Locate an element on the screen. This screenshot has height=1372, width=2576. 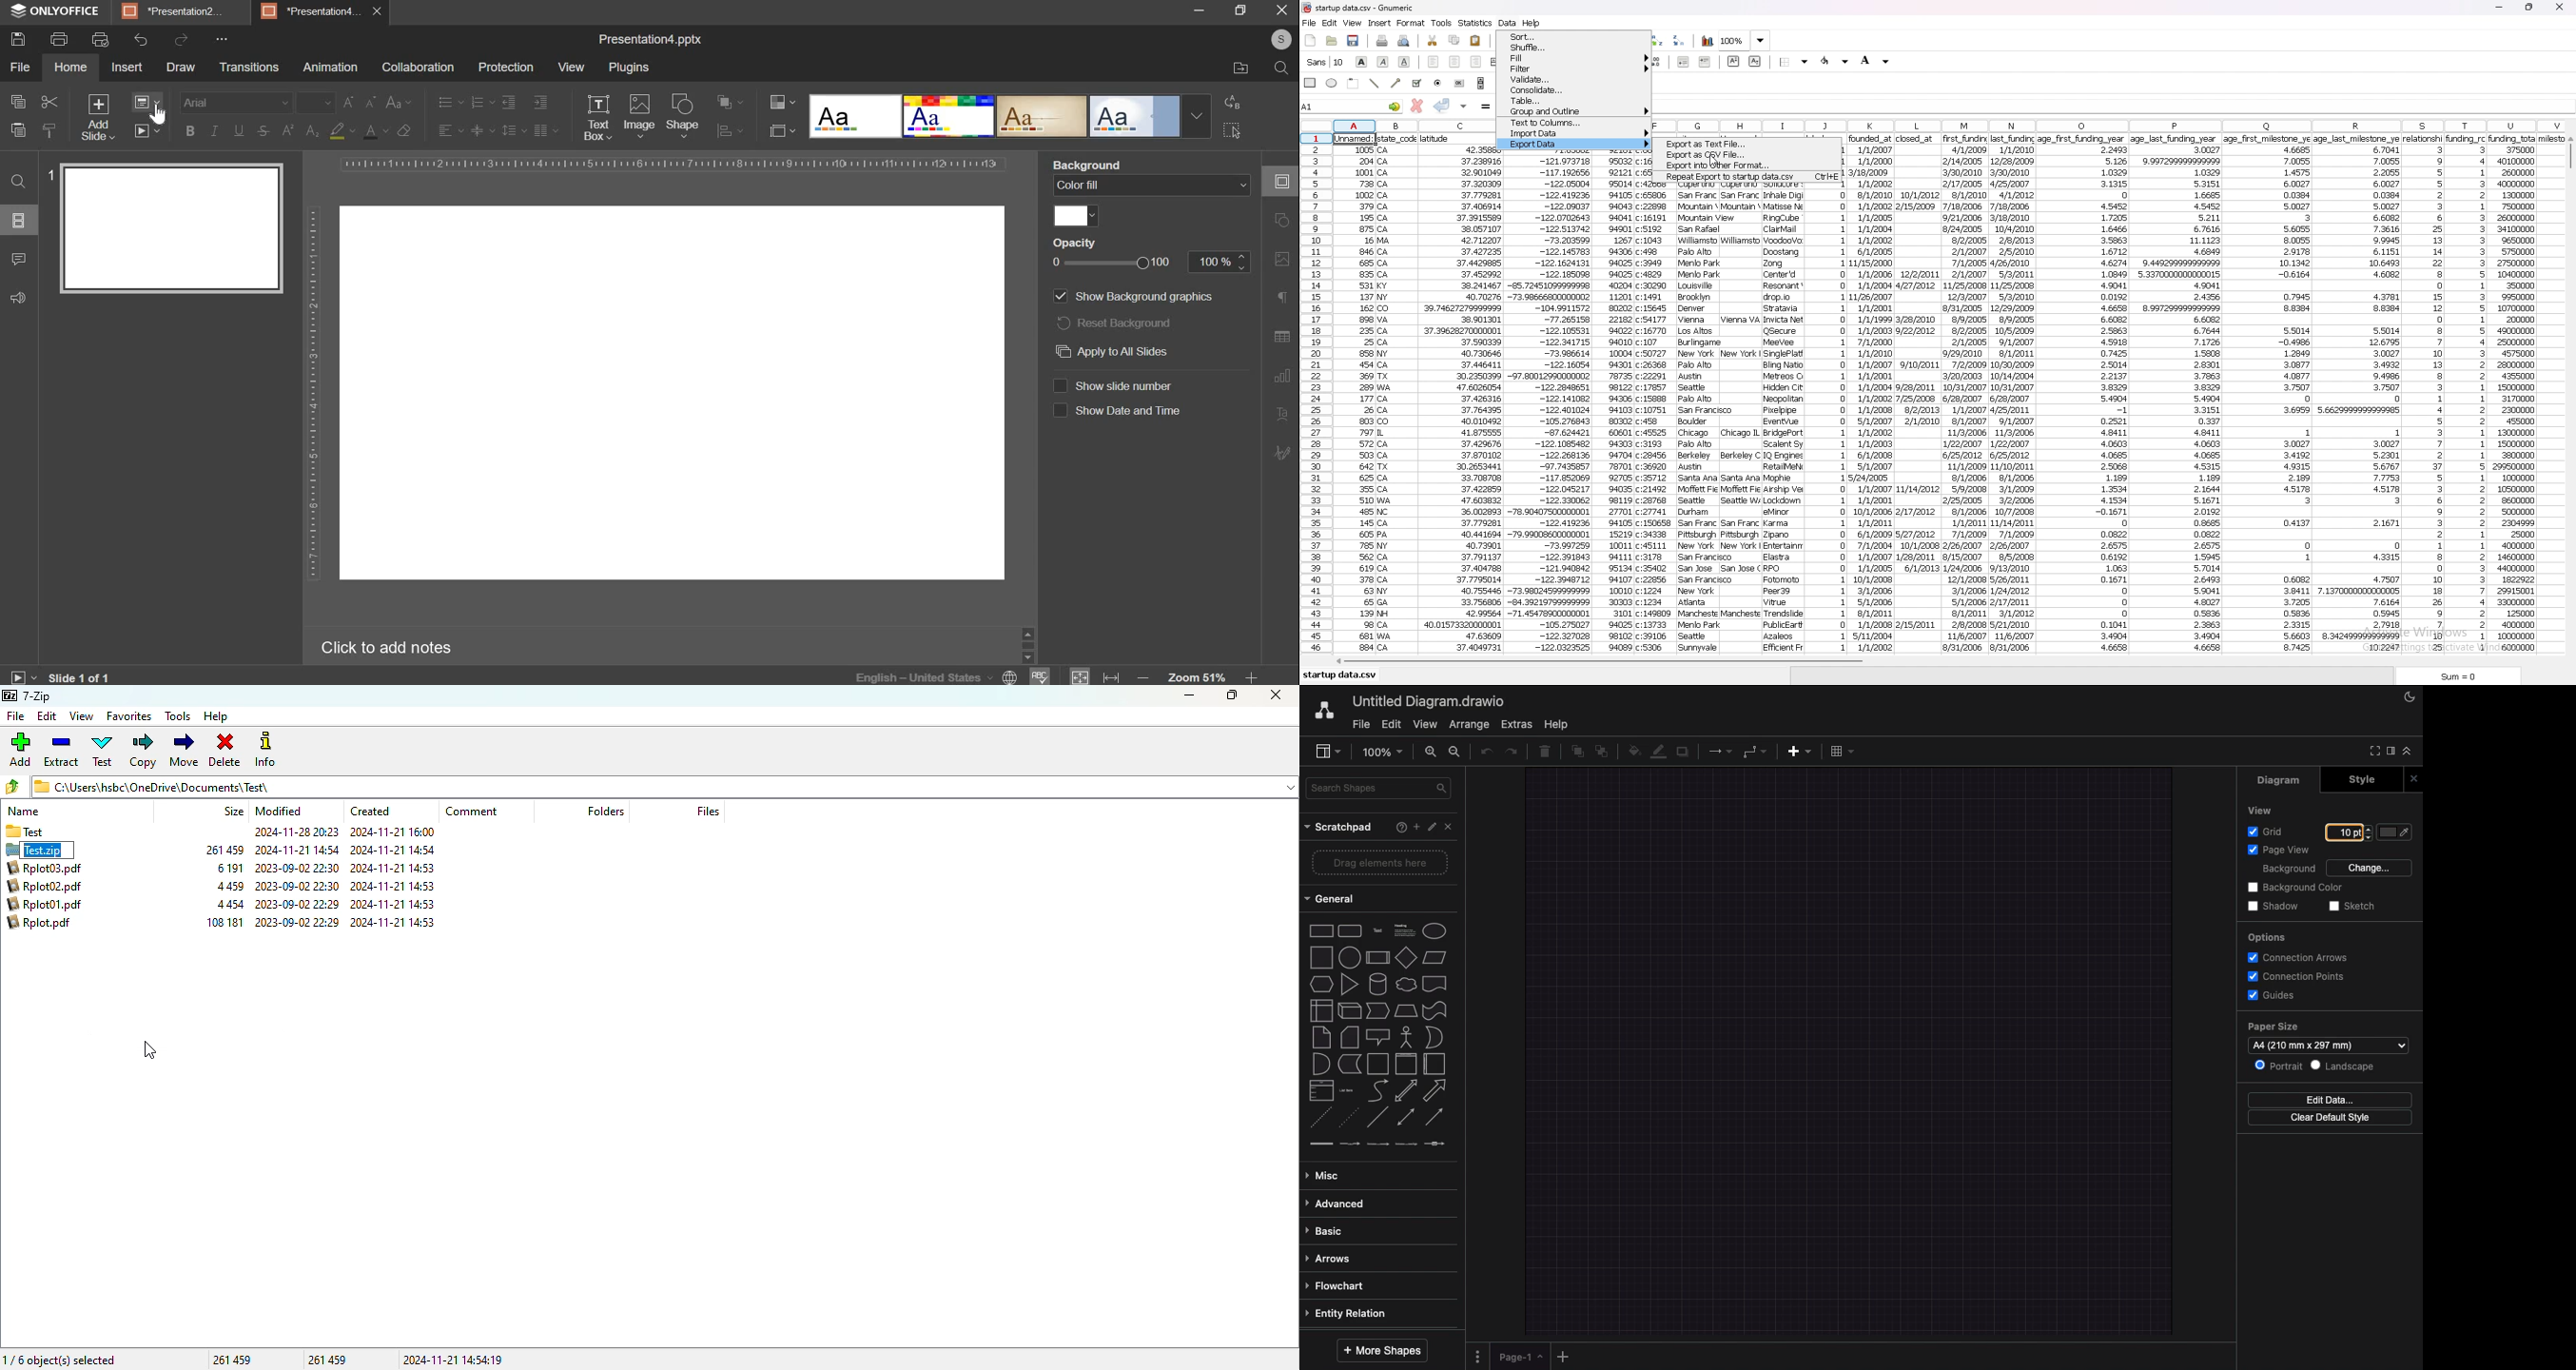
table is located at coordinates (1573, 100).